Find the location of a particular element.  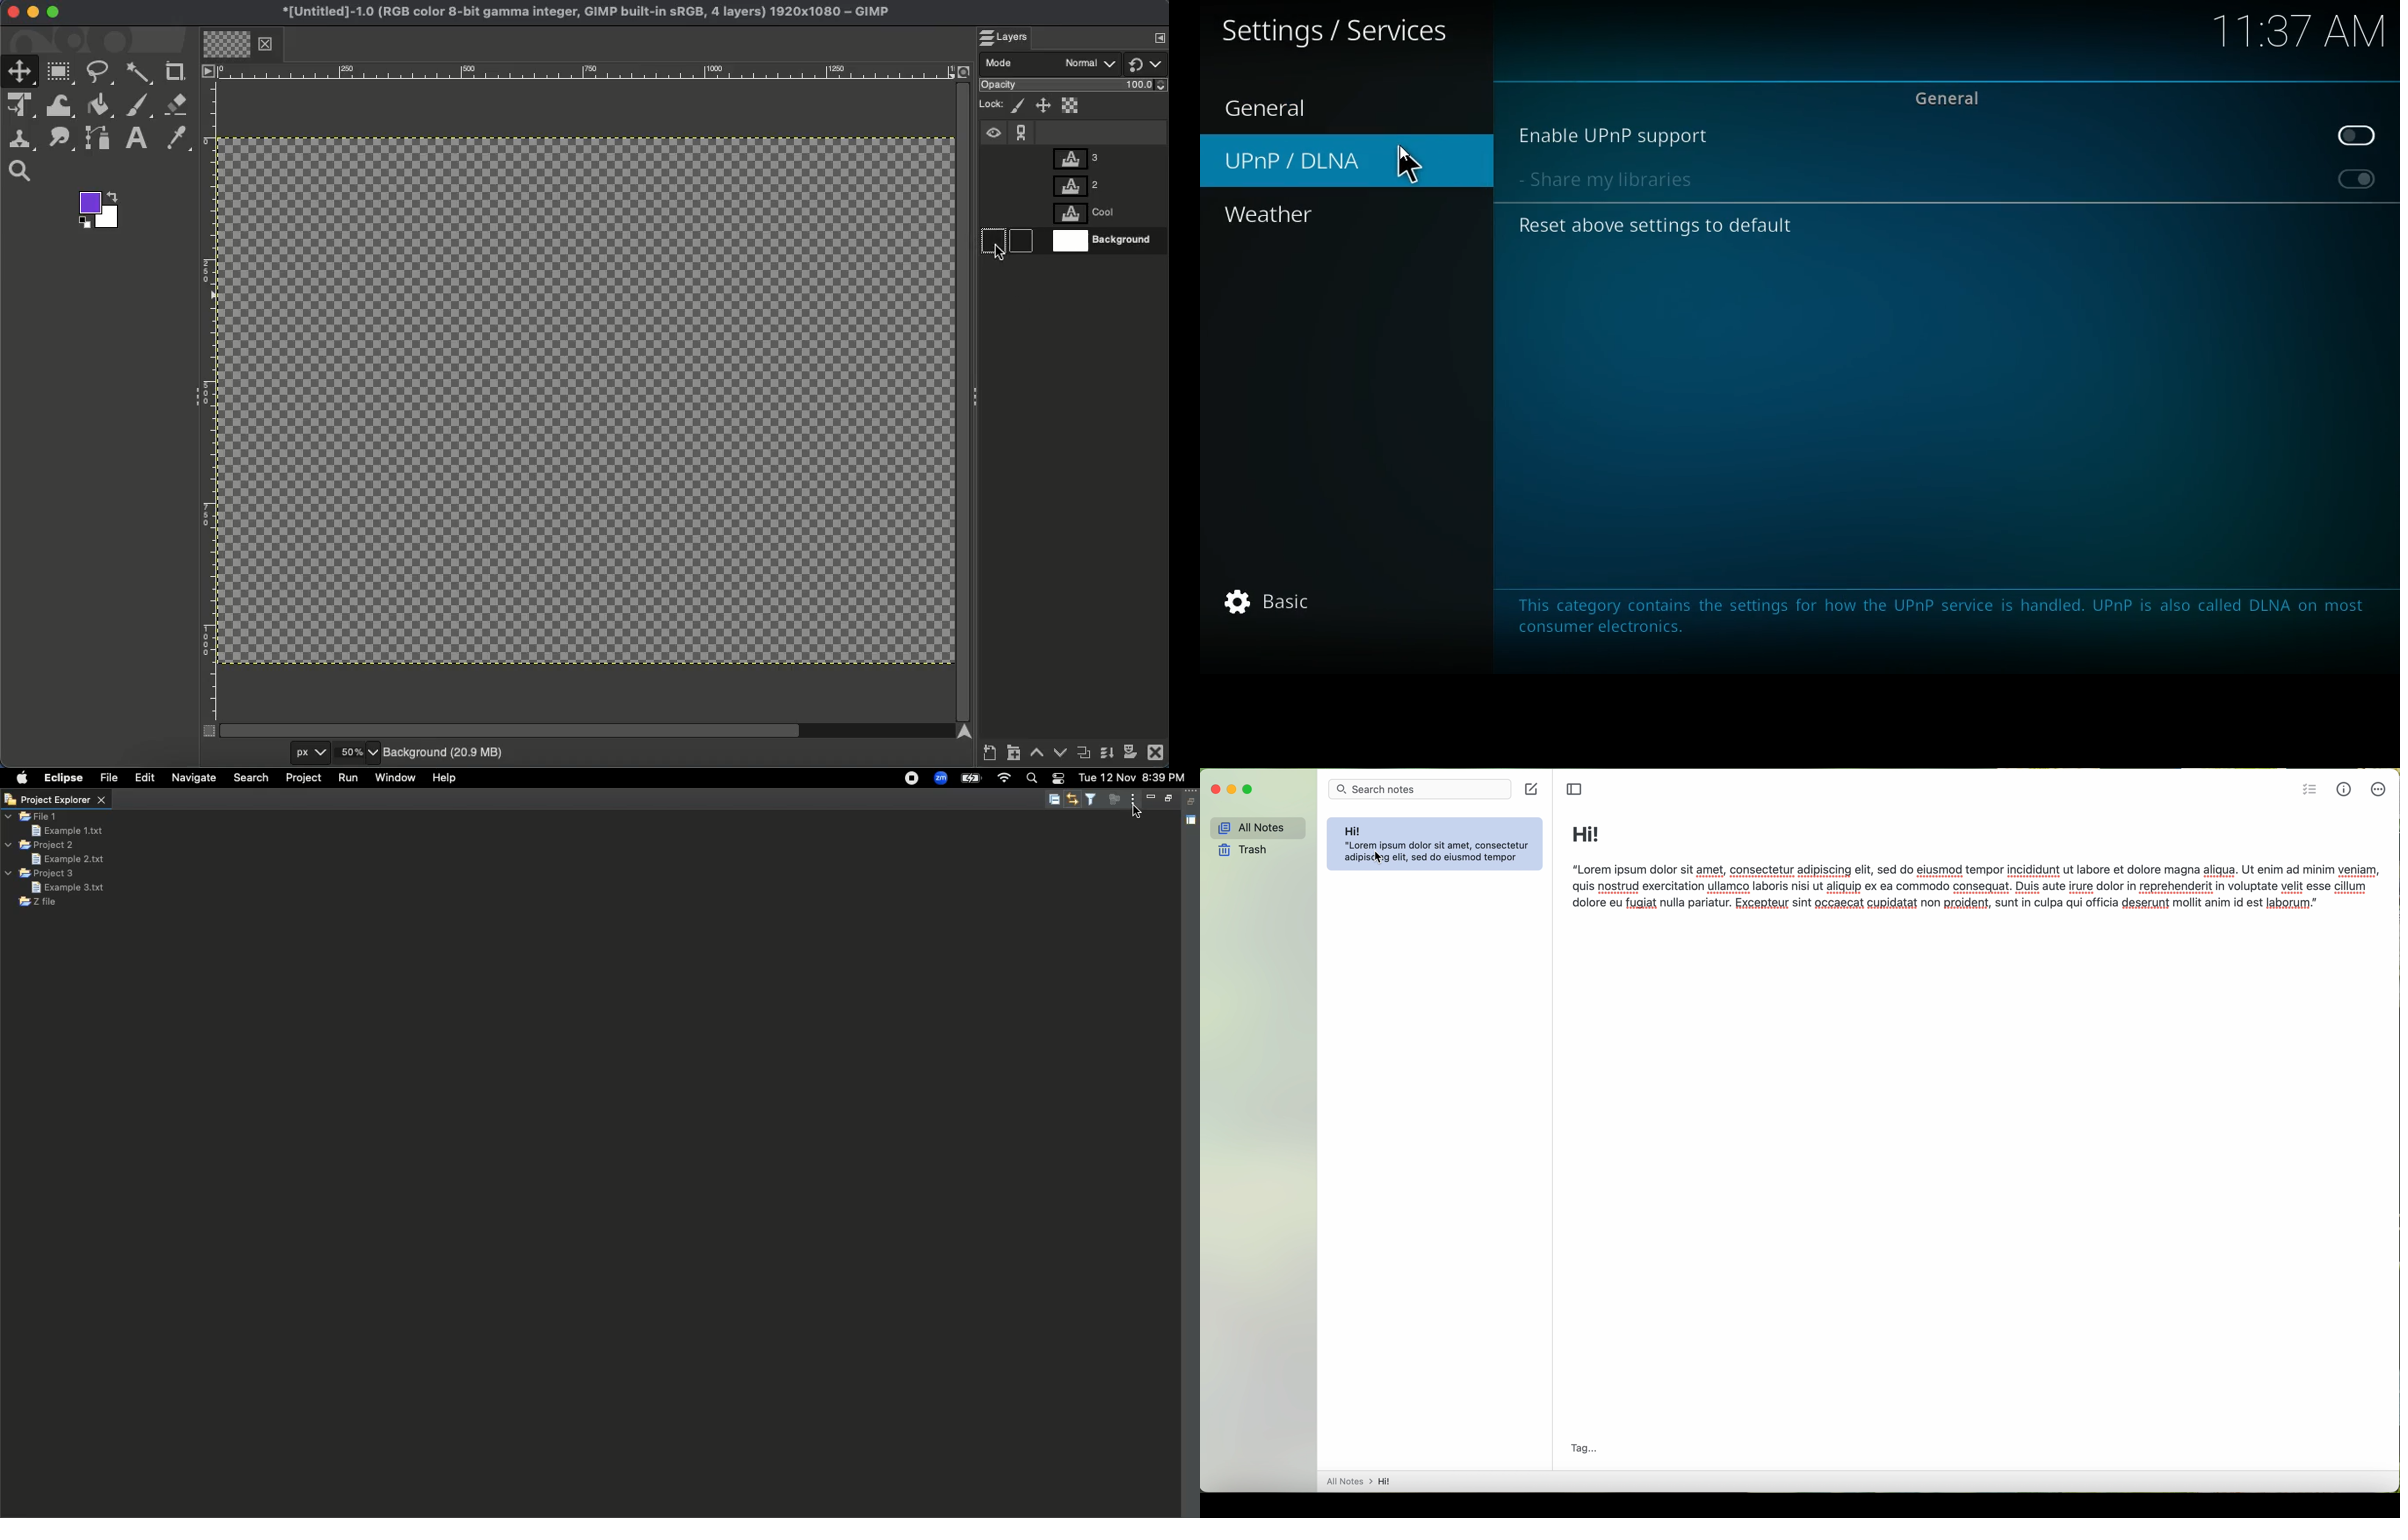

upnp / dlna is located at coordinates (1348, 160).